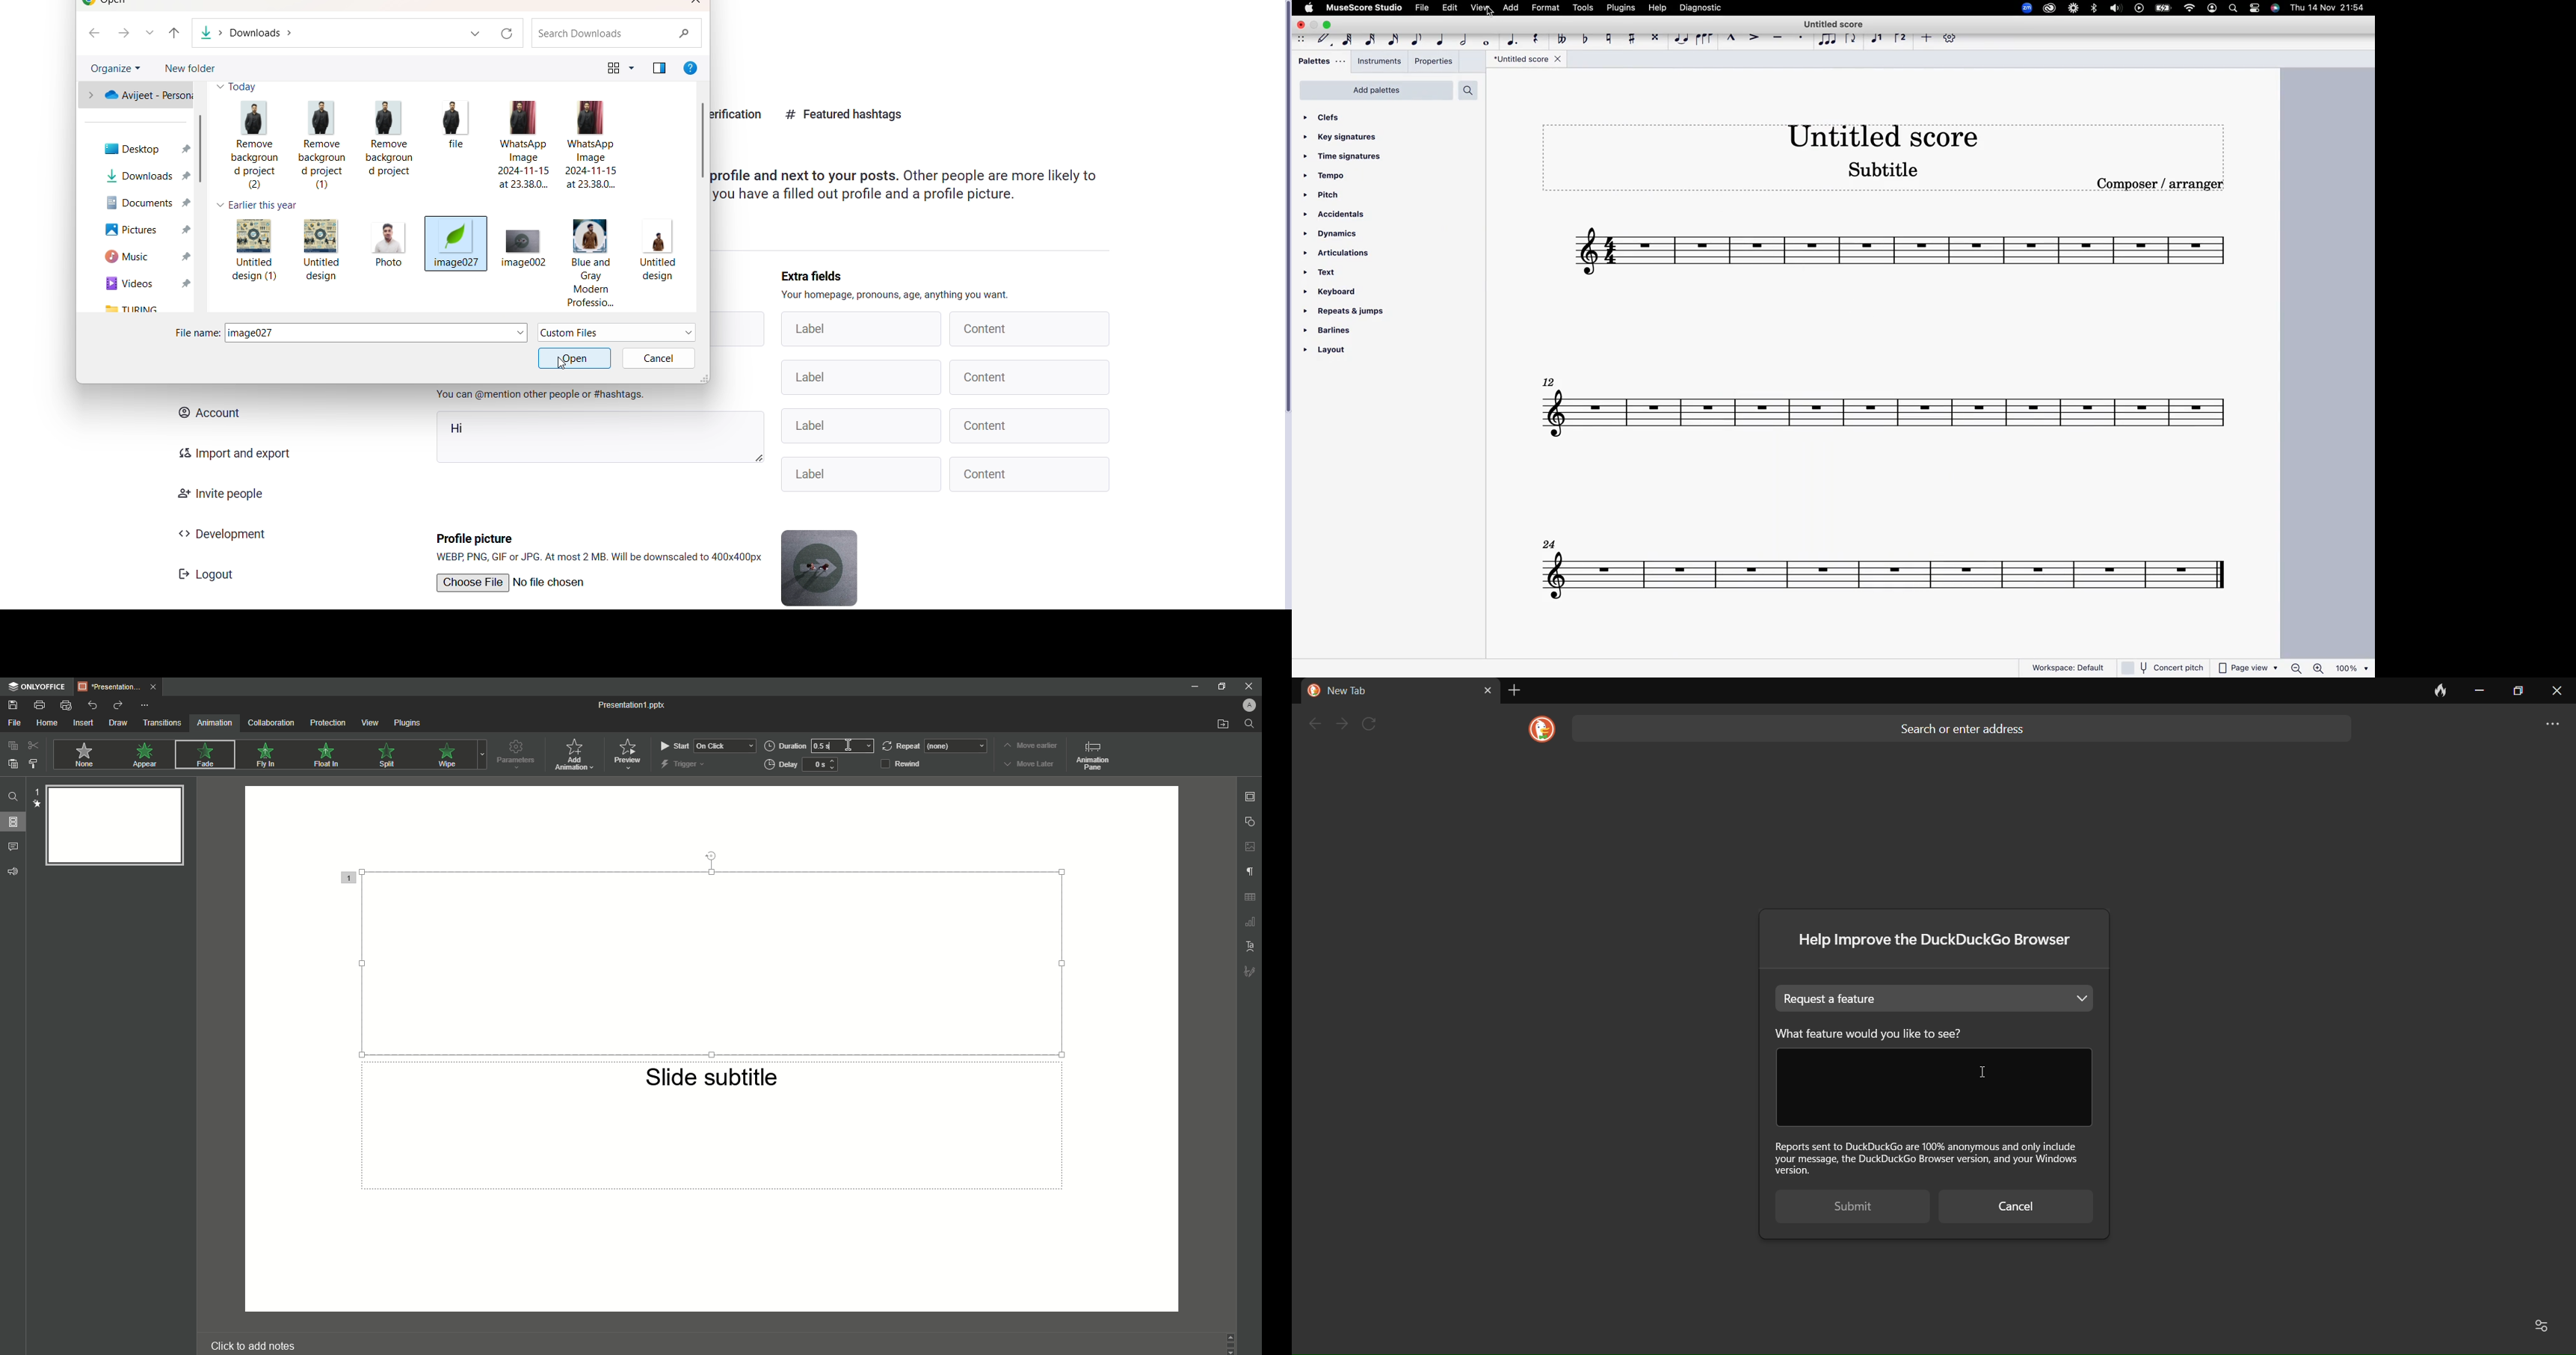  Describe the element at coordinates (1933, 1088) in the screenshot. I see `write here` at that location.